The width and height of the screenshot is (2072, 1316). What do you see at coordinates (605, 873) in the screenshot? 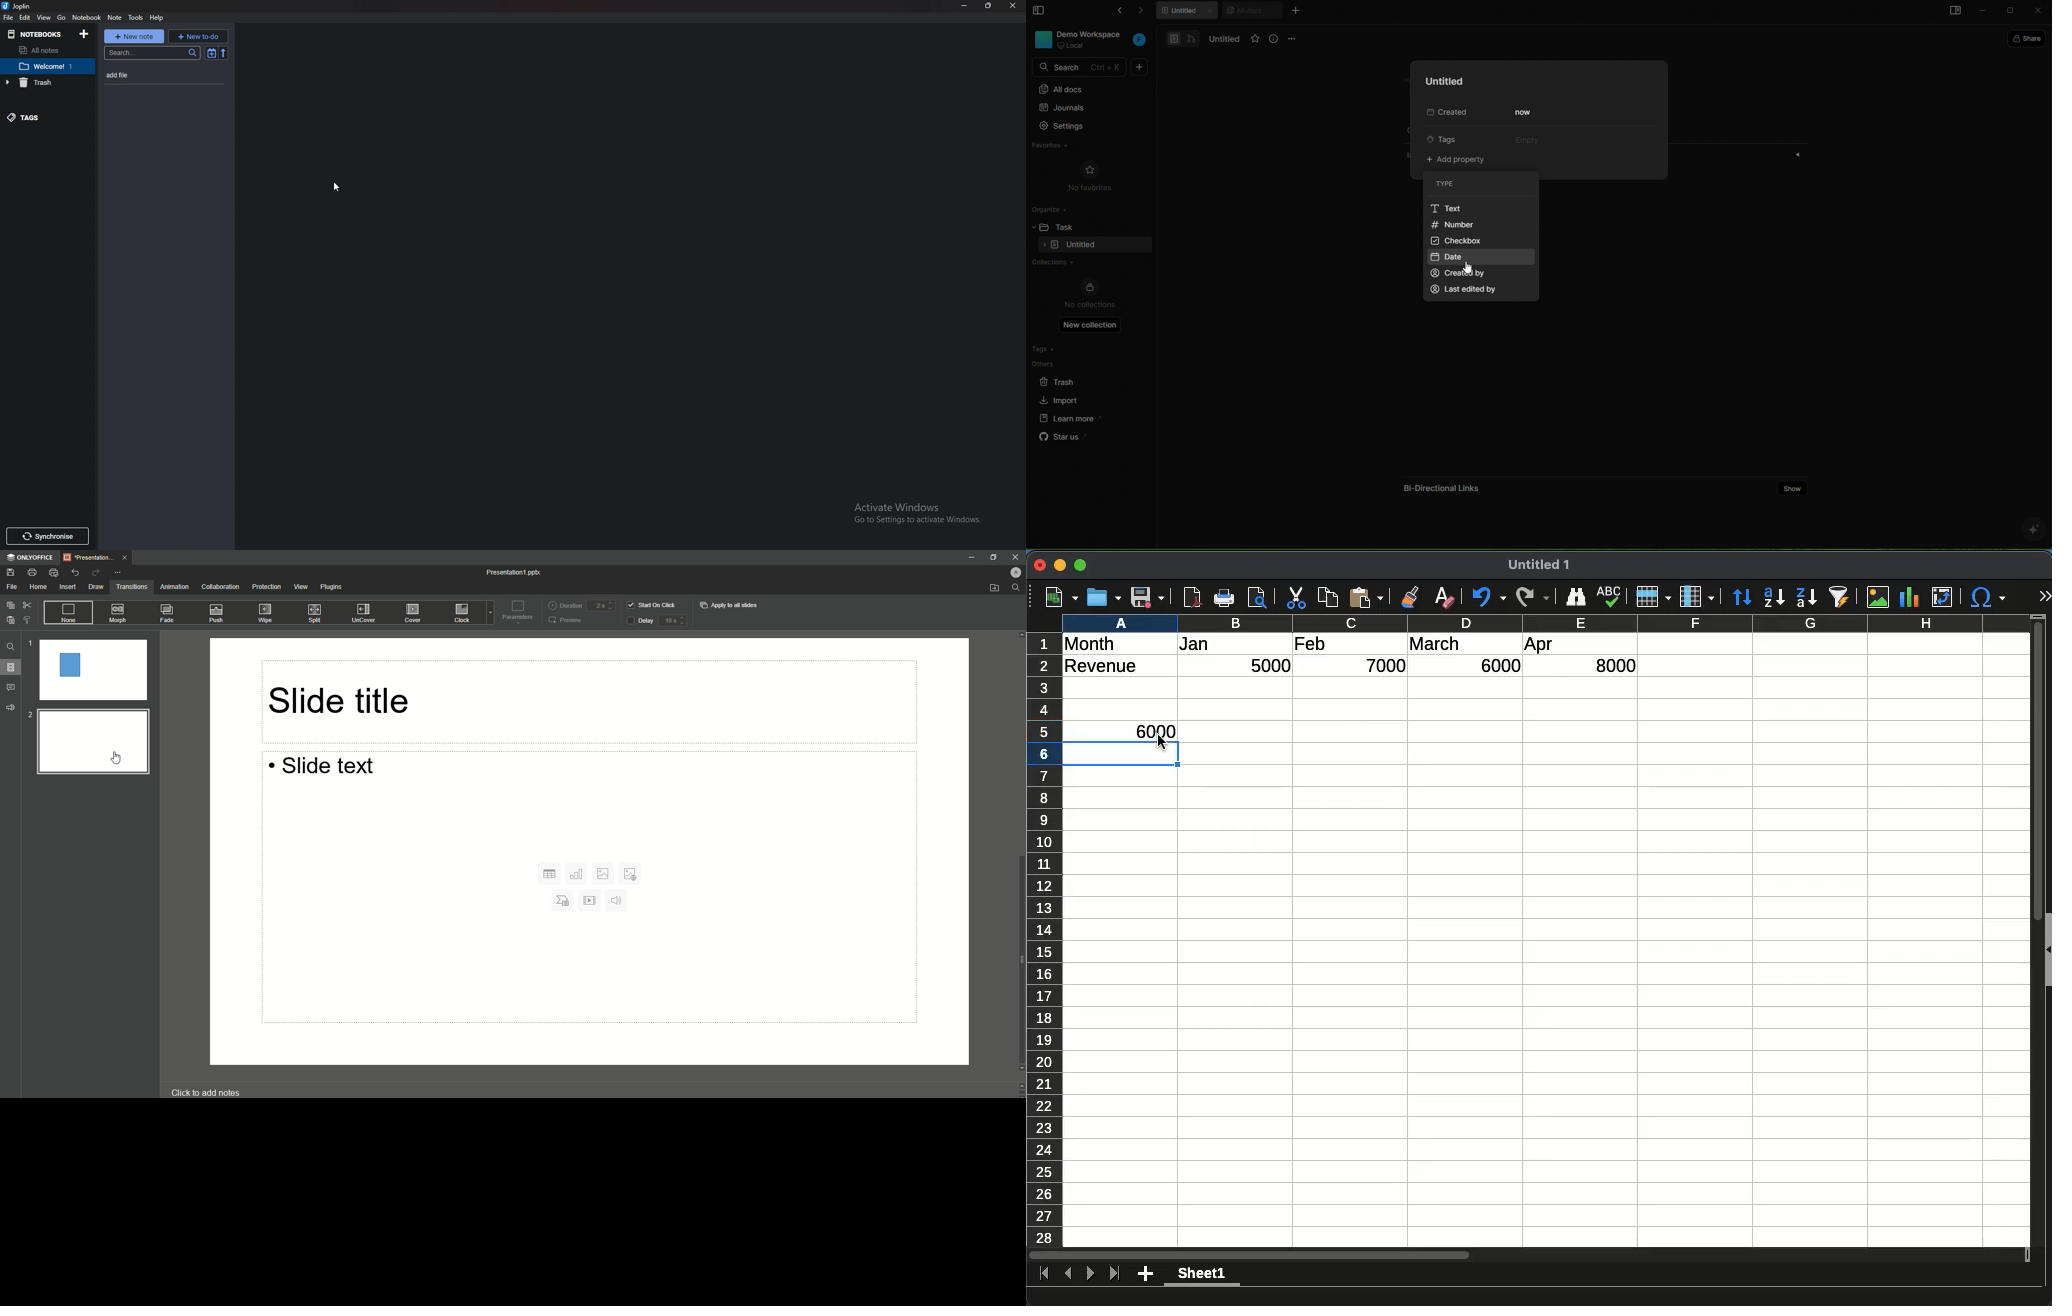
I see `Photo` at bounding box center [605, 873].